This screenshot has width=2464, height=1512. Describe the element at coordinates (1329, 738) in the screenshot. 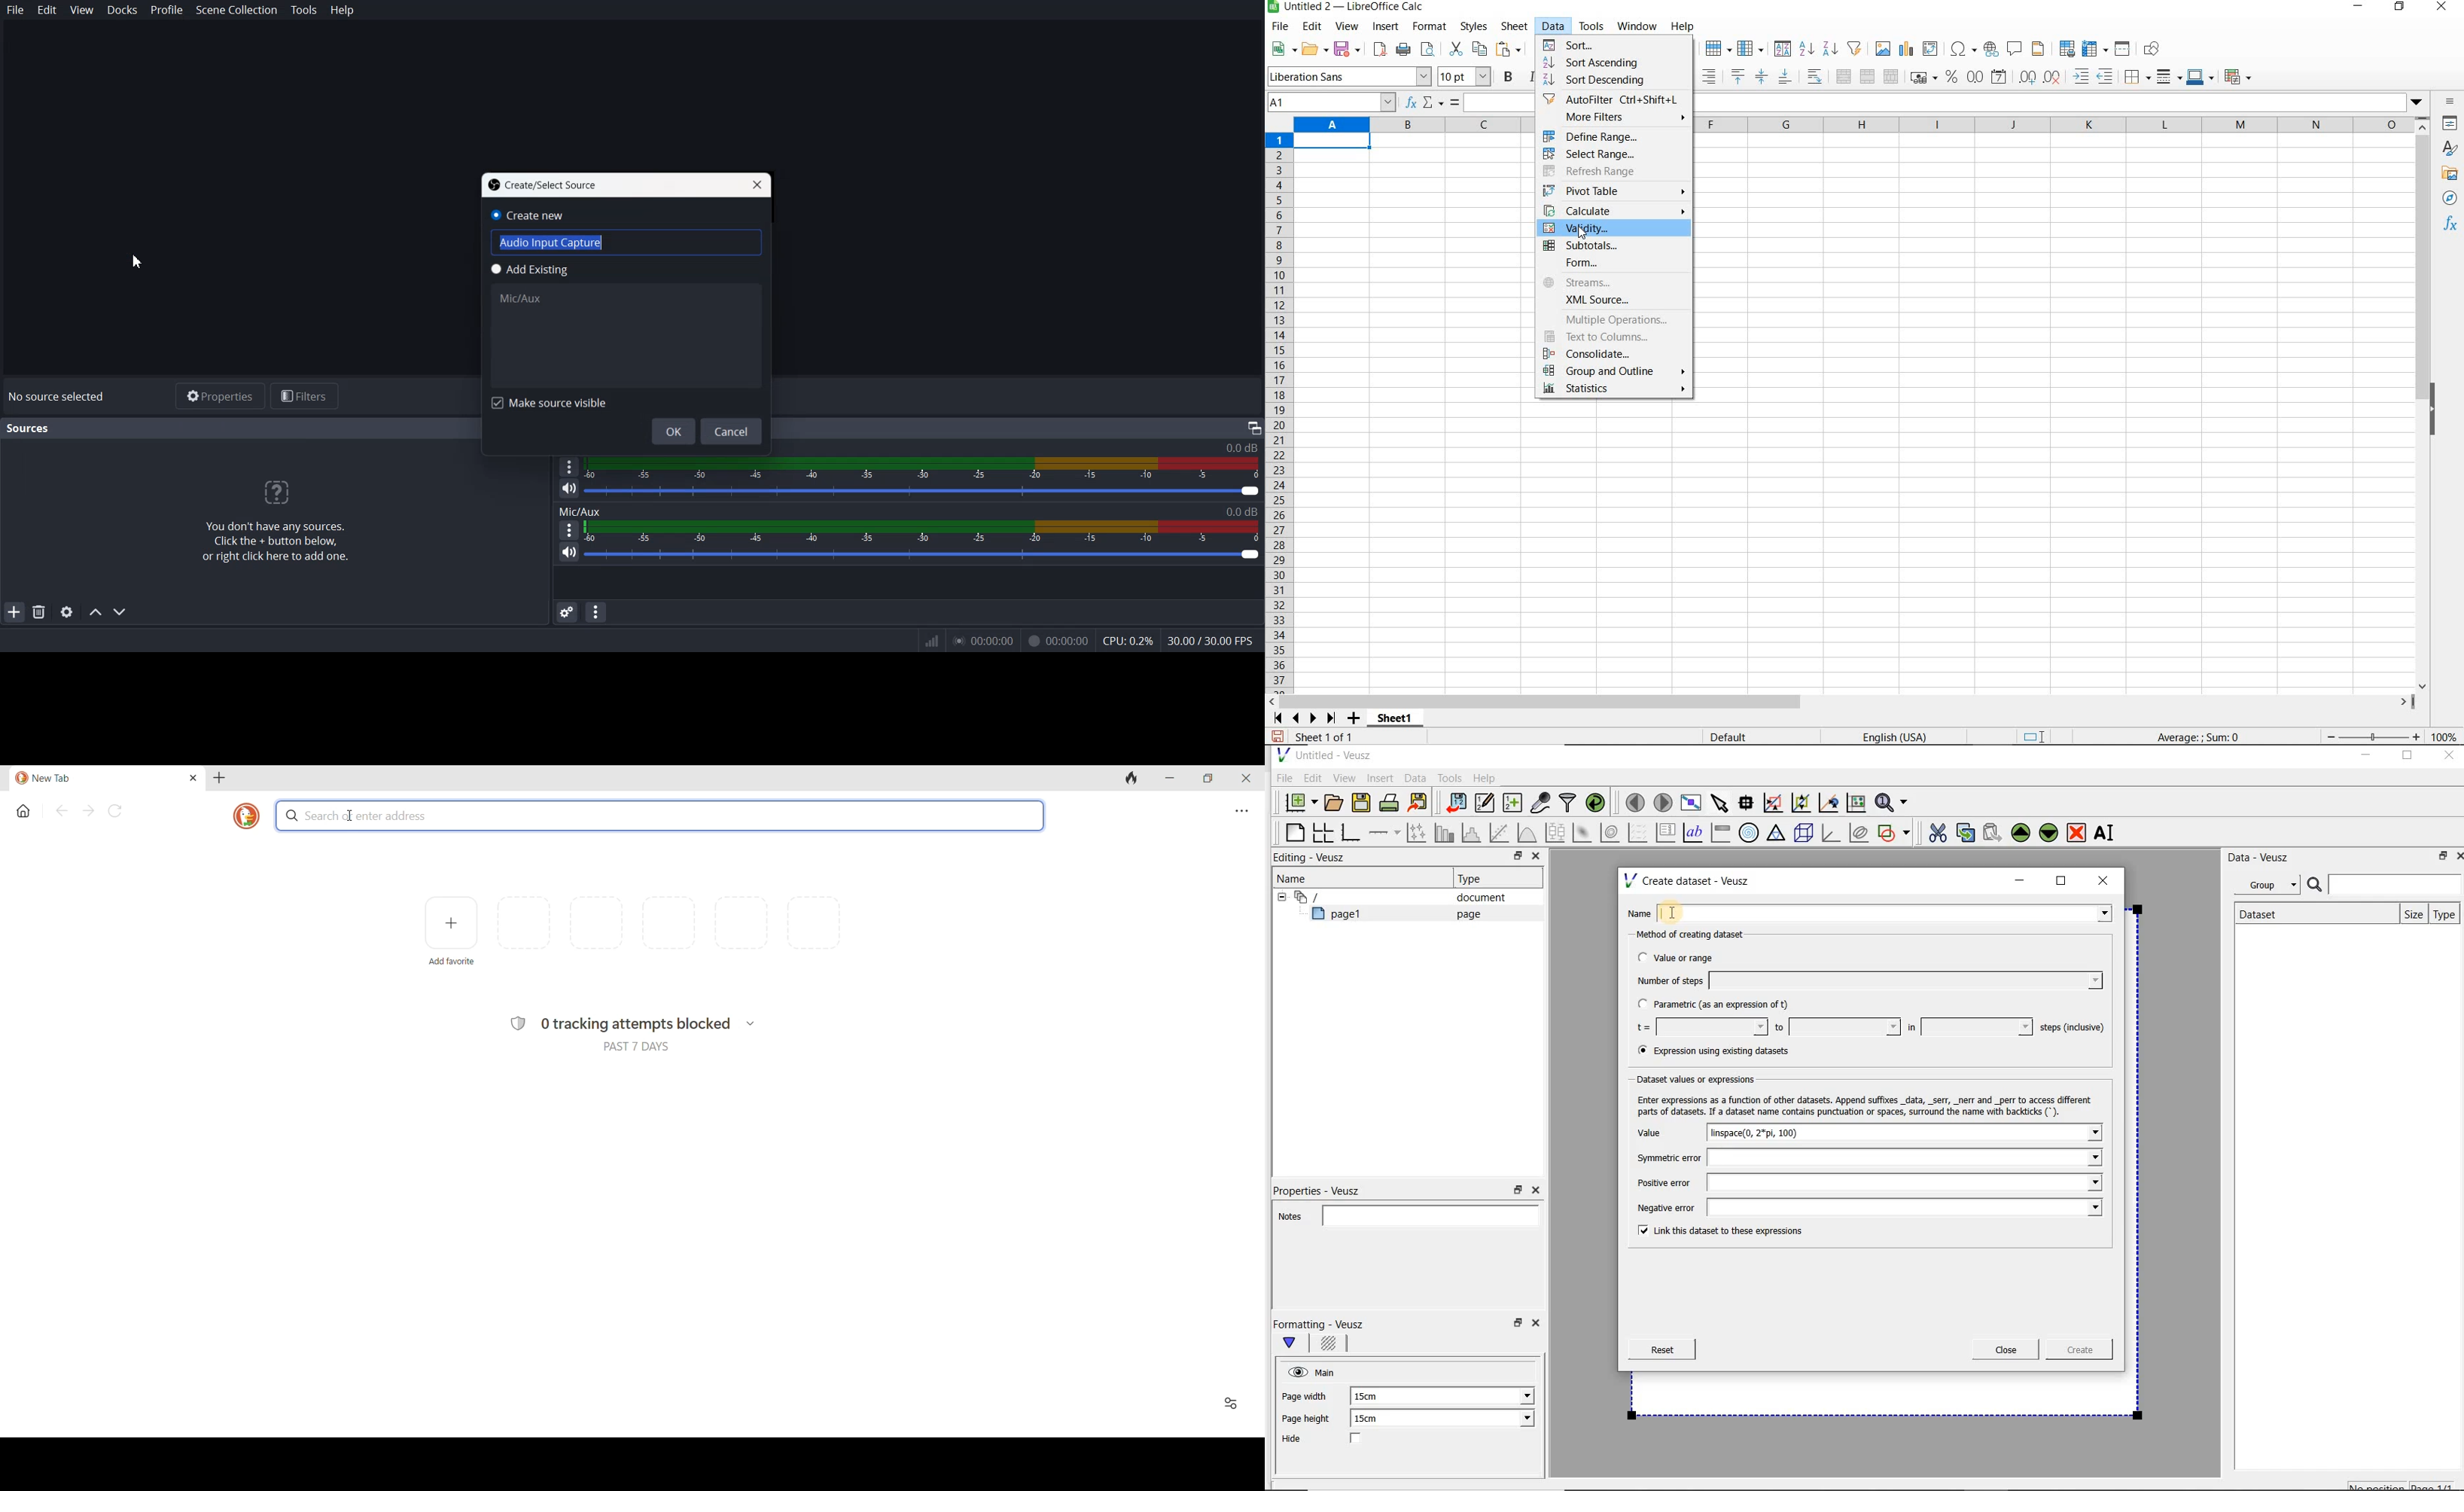

I see `sheet 1 of 1` at that location.